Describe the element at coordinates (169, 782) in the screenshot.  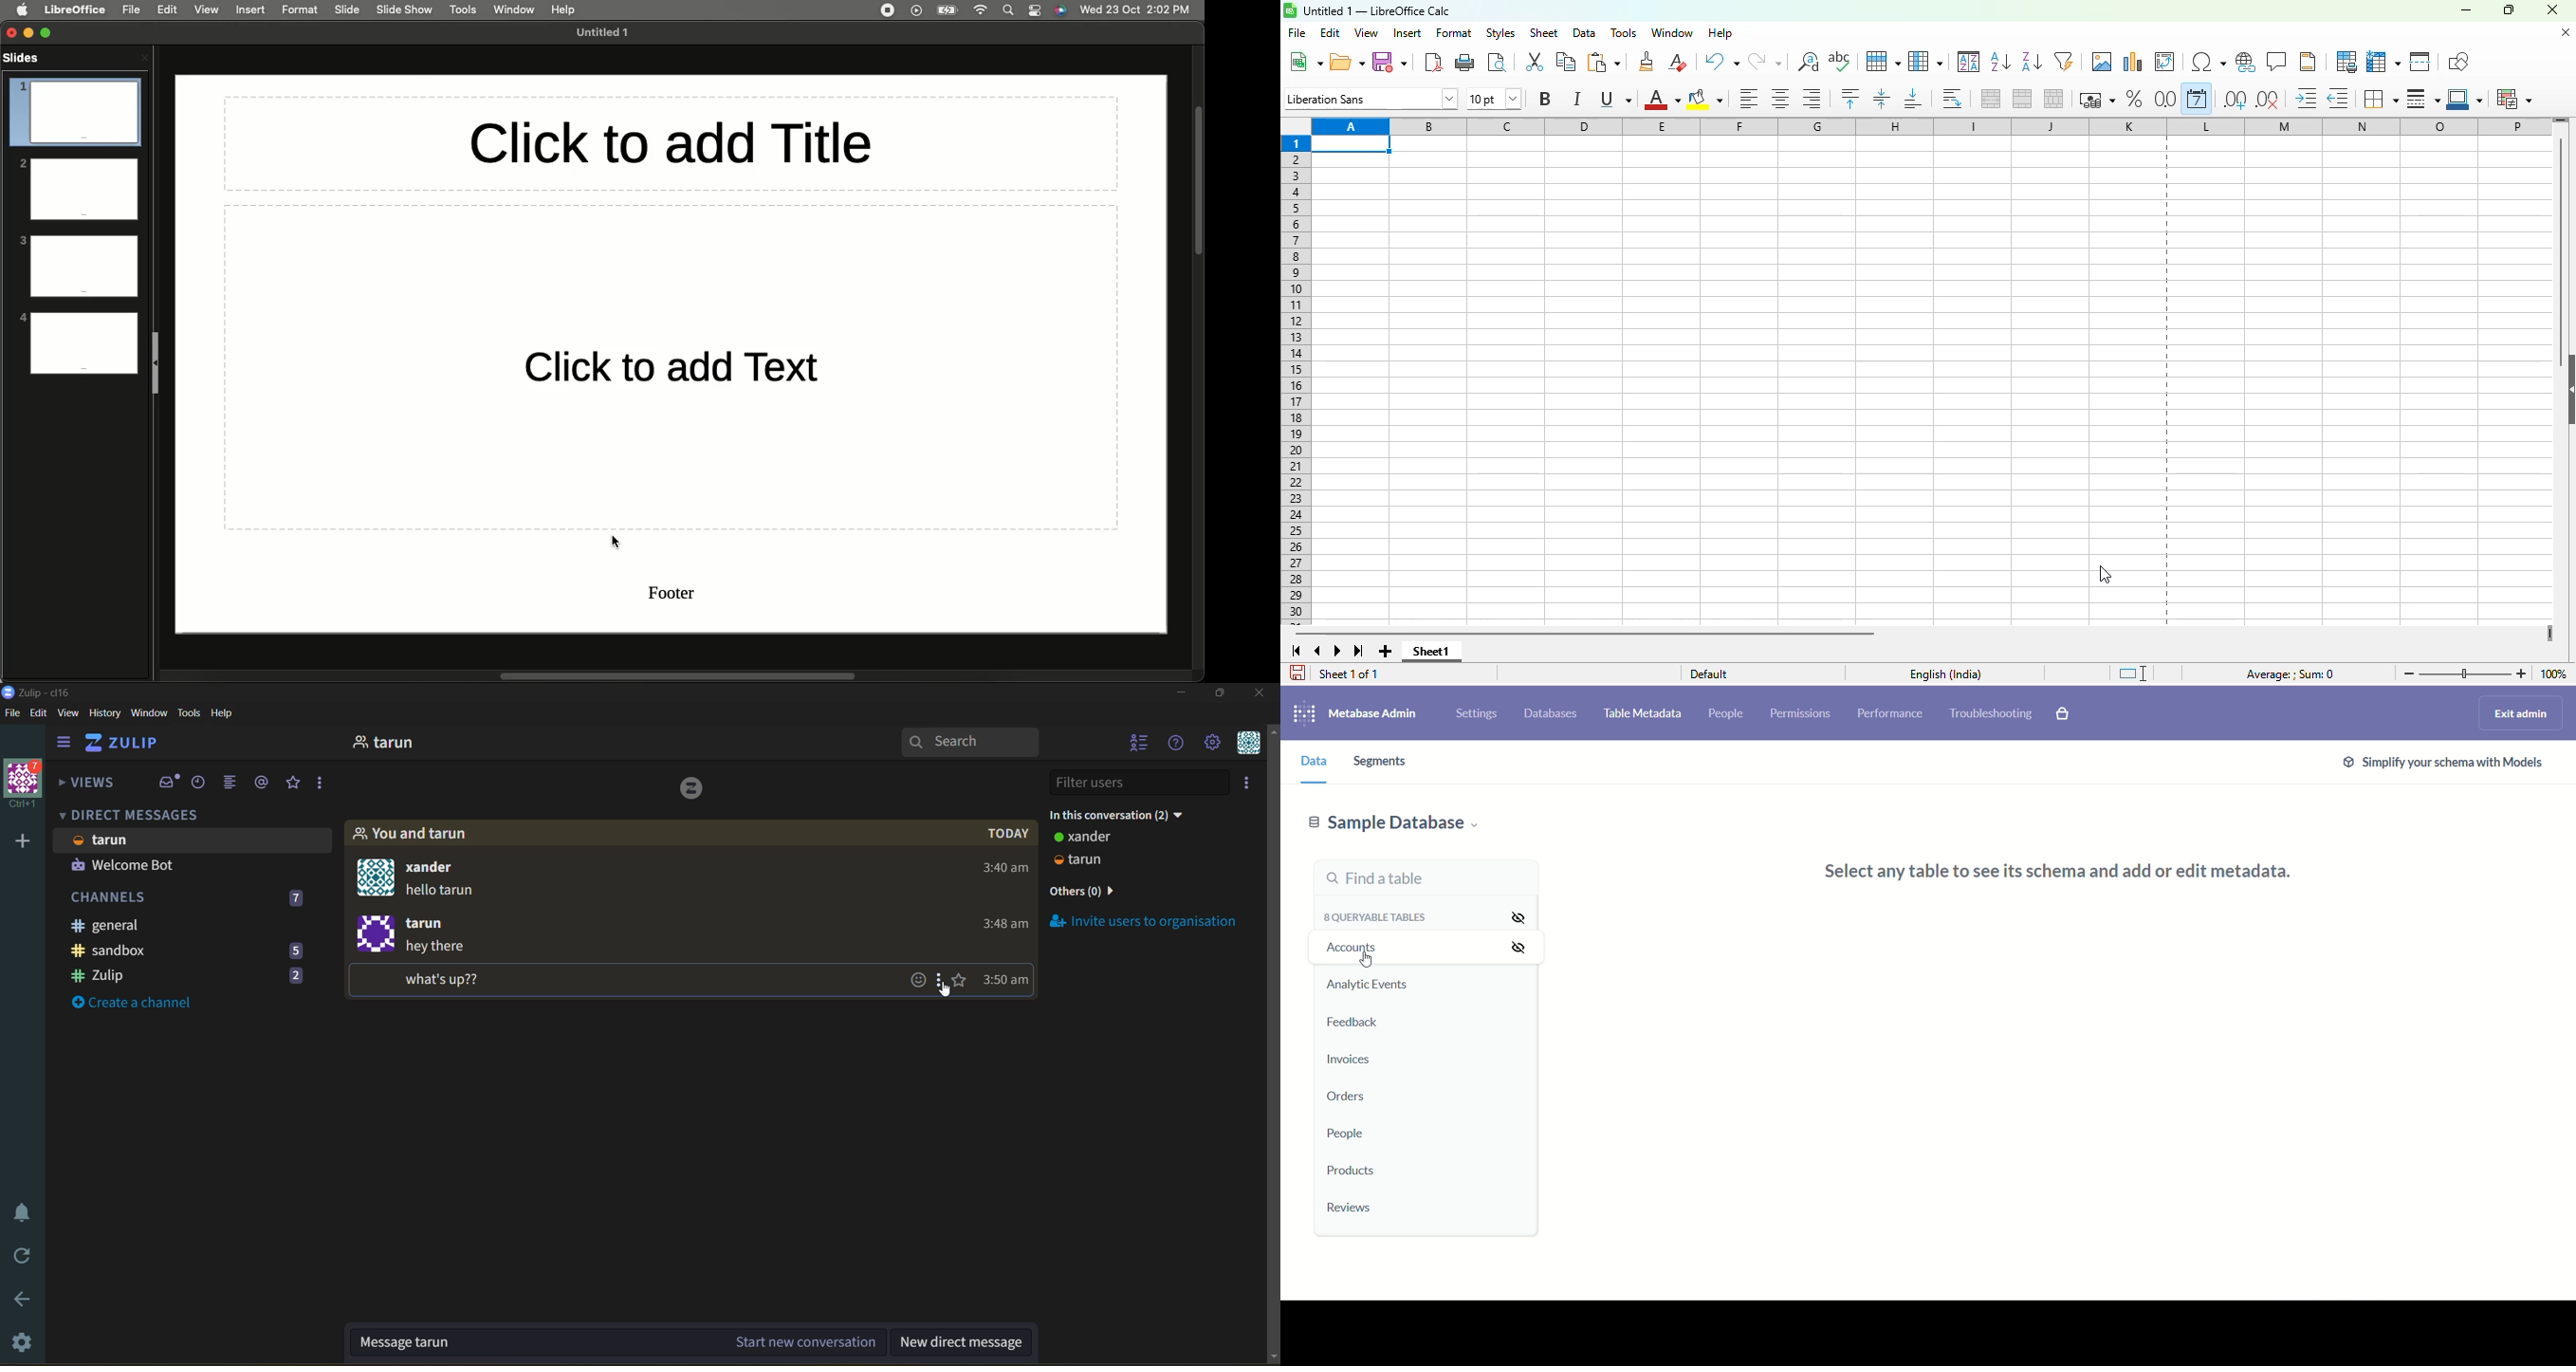
I see `inbox` at that location.